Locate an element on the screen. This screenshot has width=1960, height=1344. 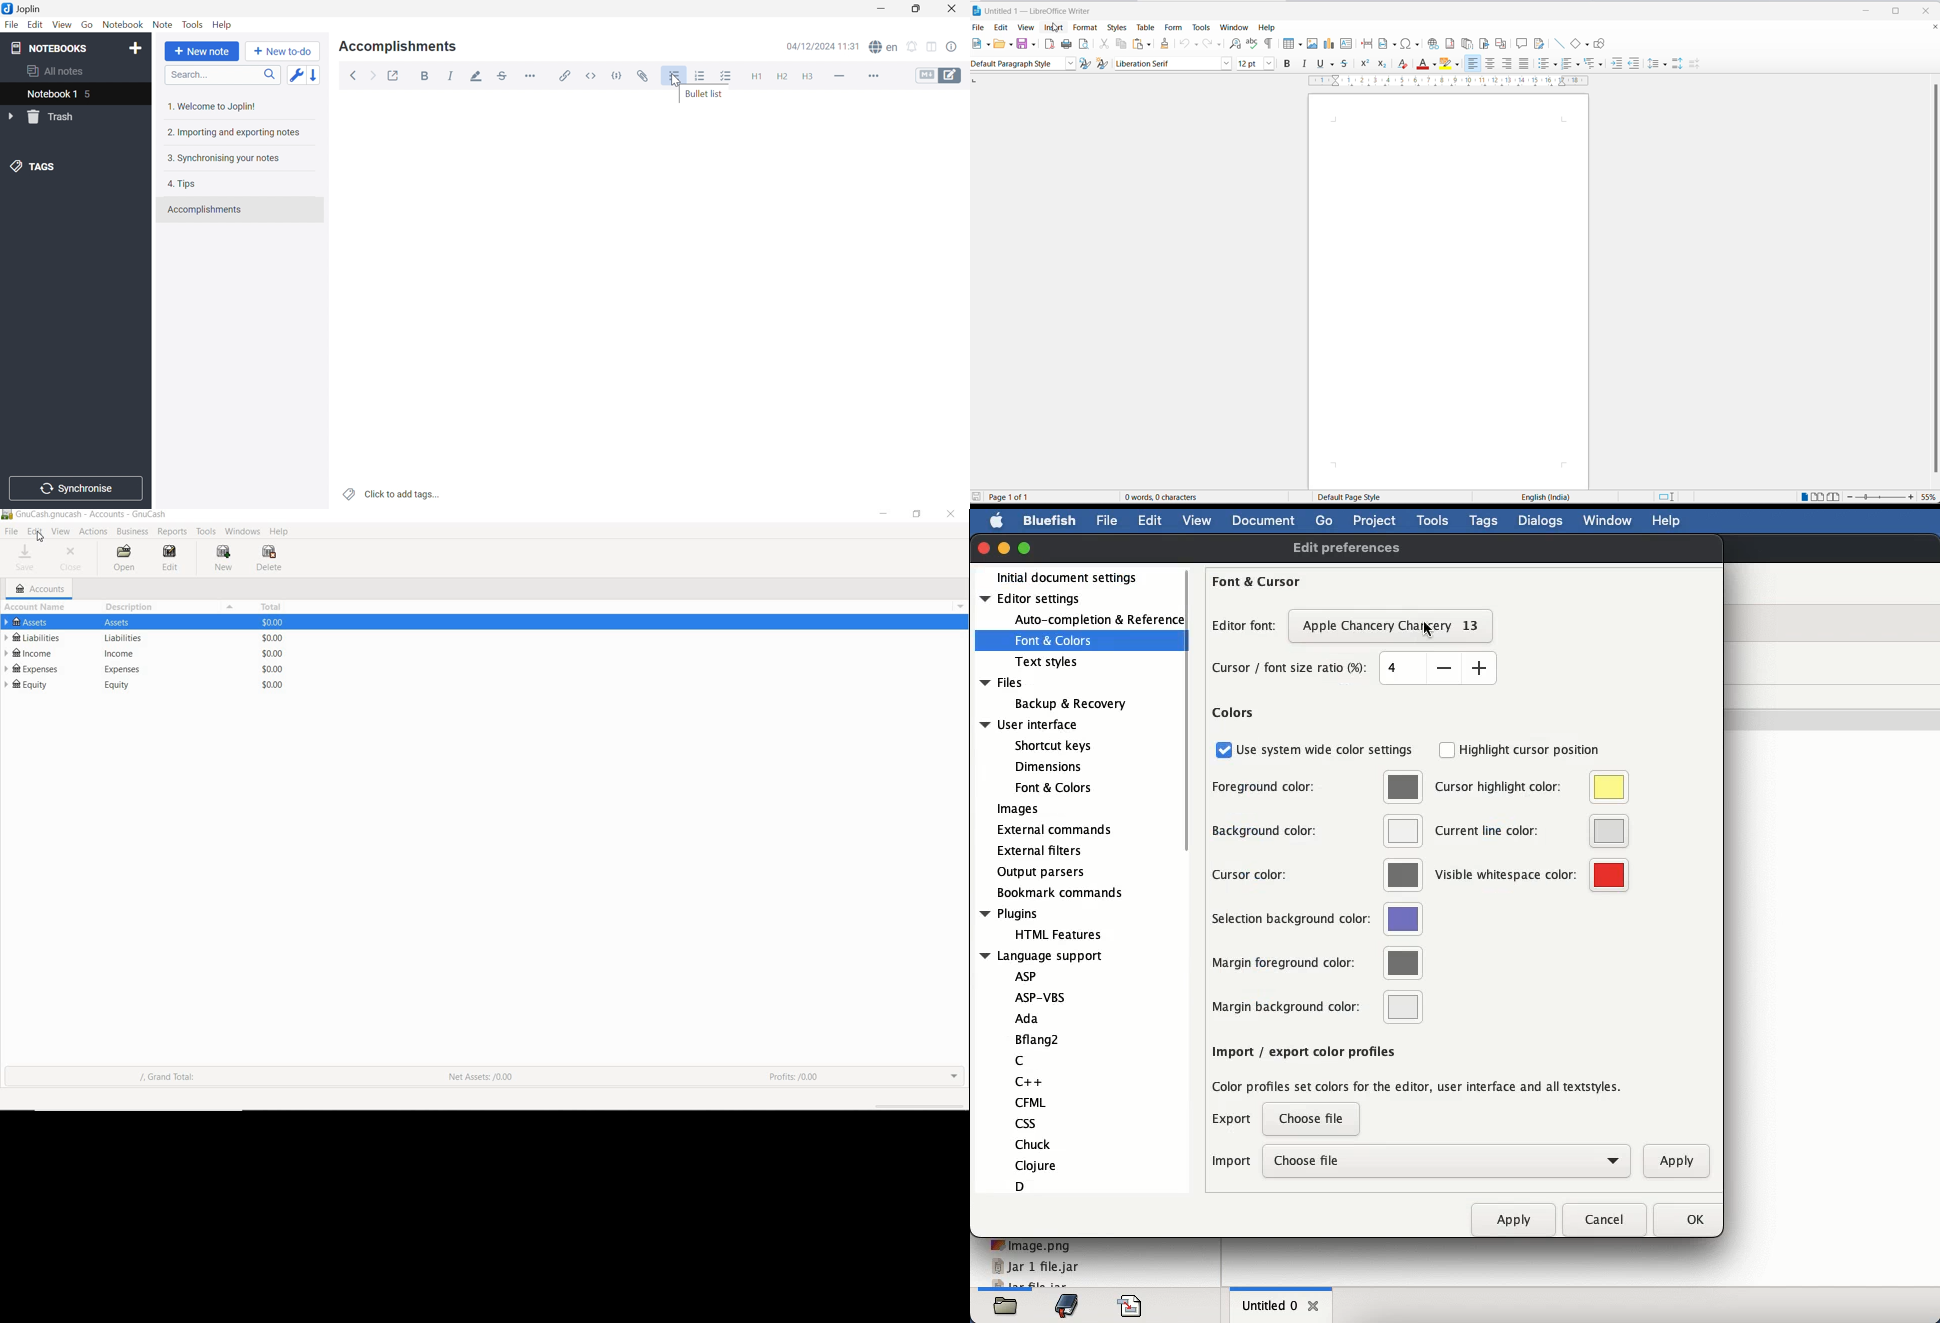
Forward is located at coordinates (372, 75).